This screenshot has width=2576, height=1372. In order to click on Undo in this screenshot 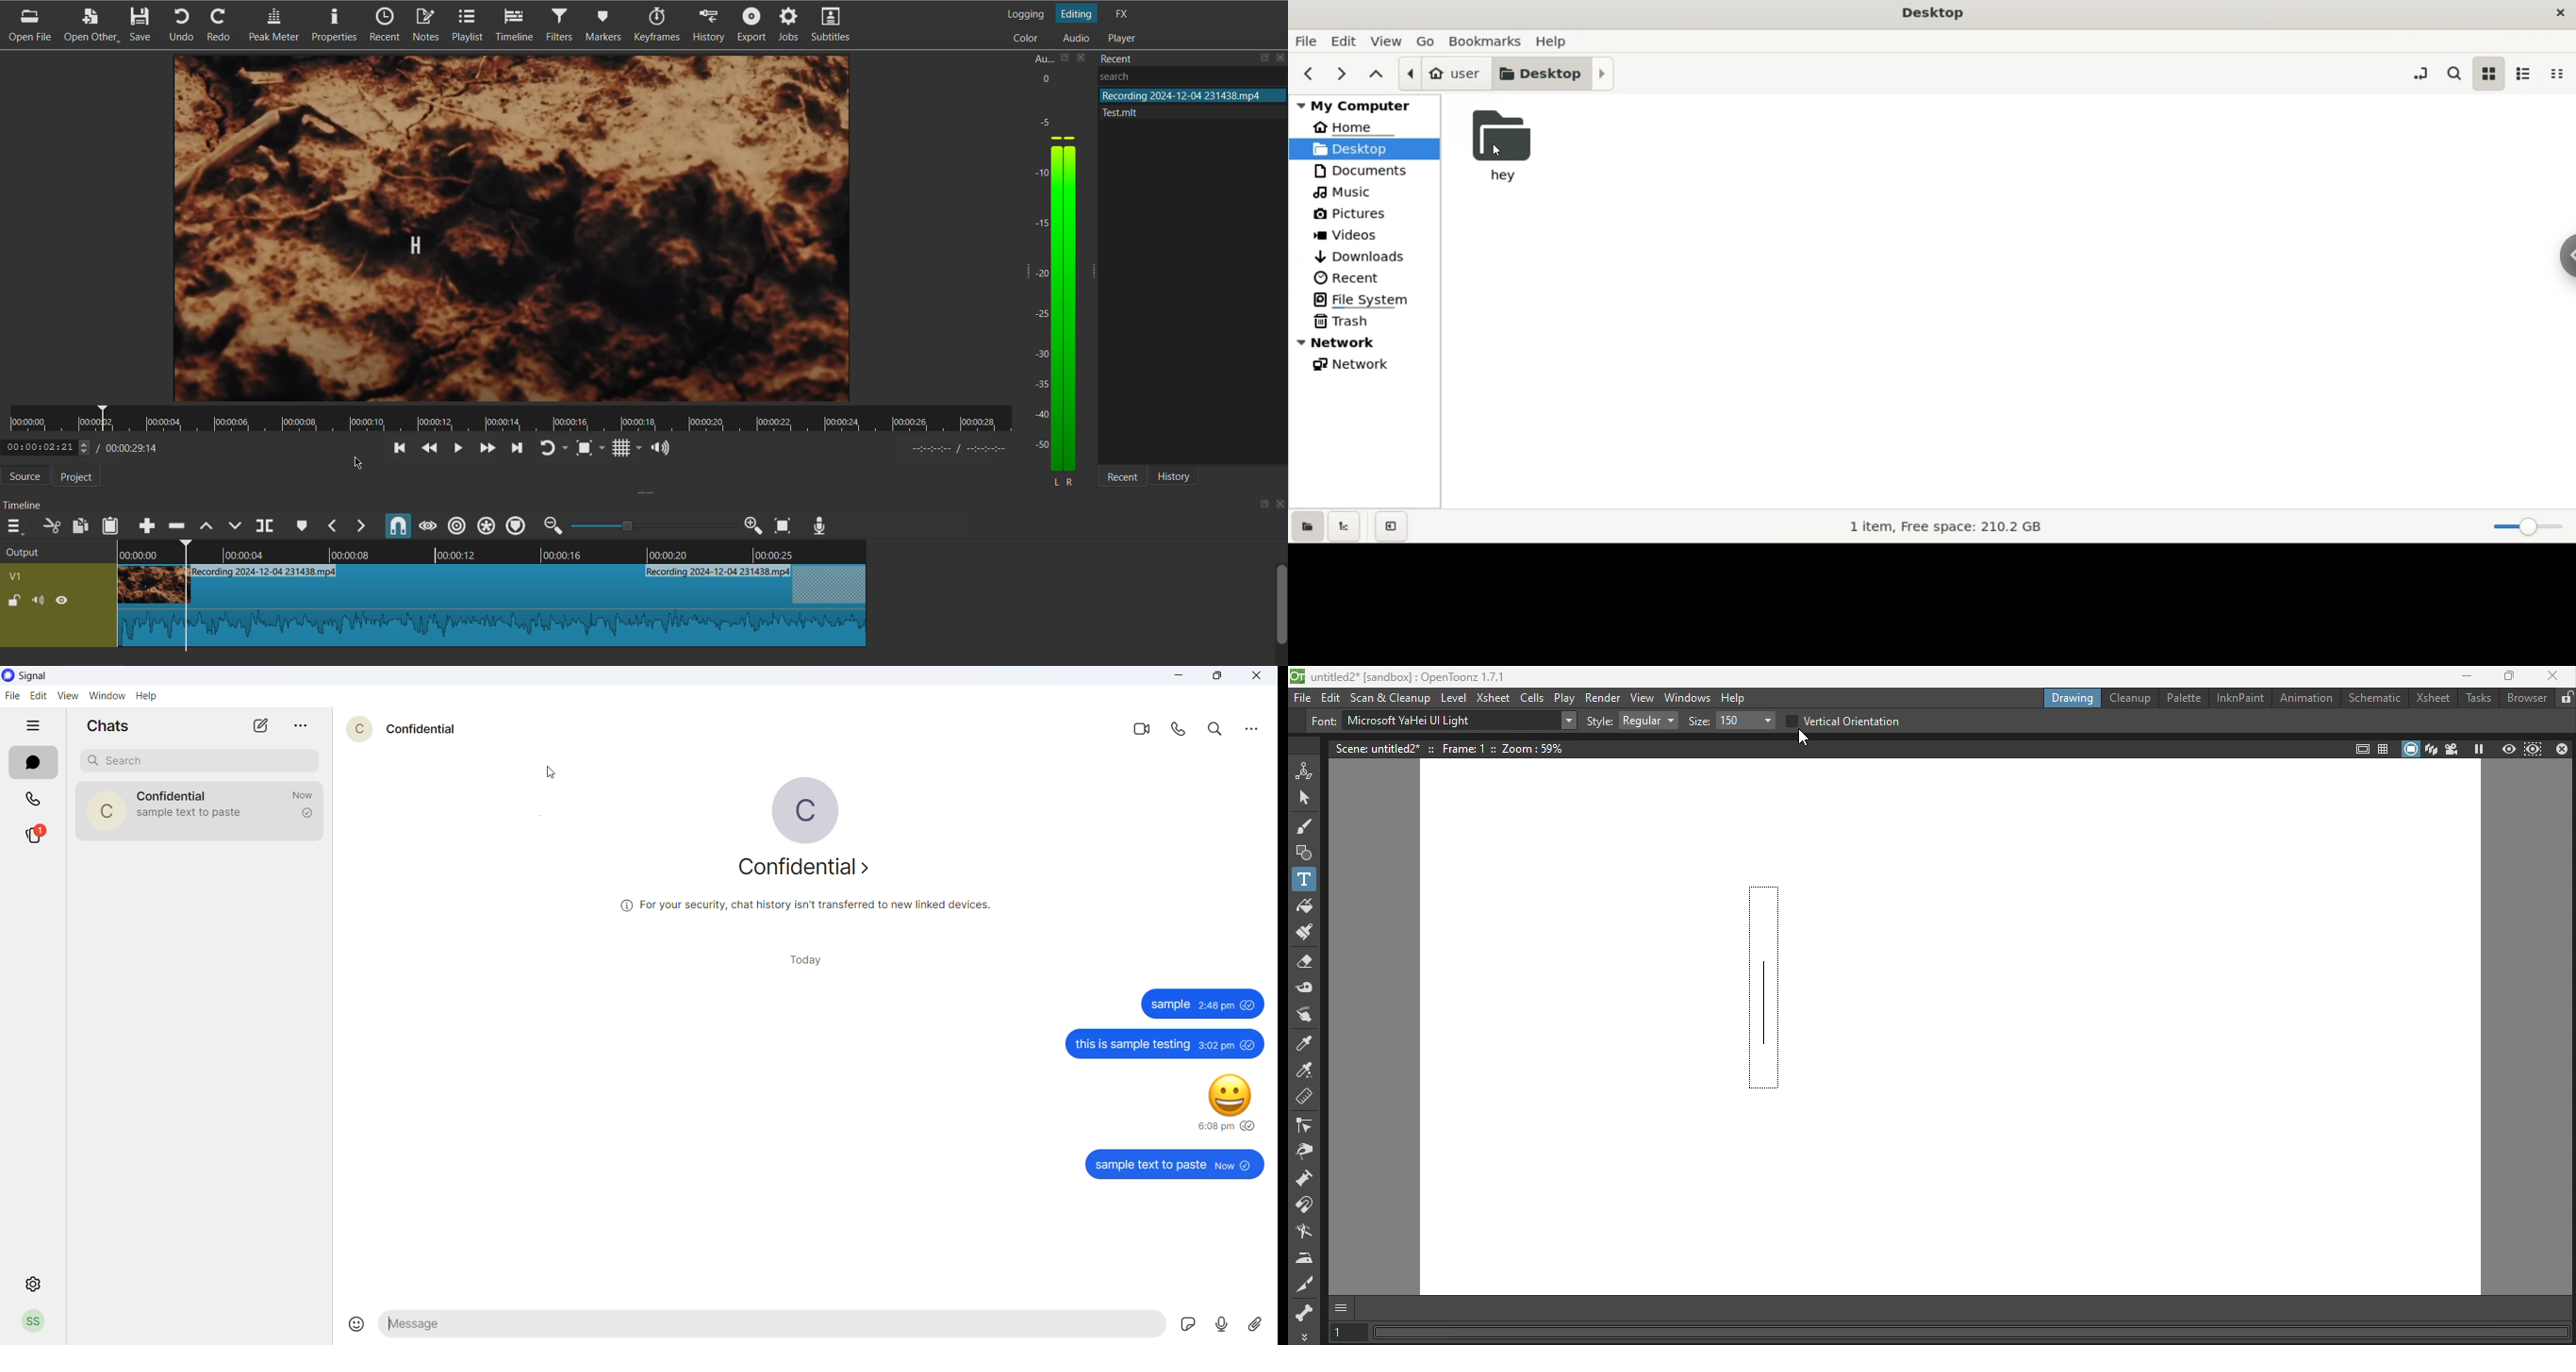, I will do `click(185, 24)`.